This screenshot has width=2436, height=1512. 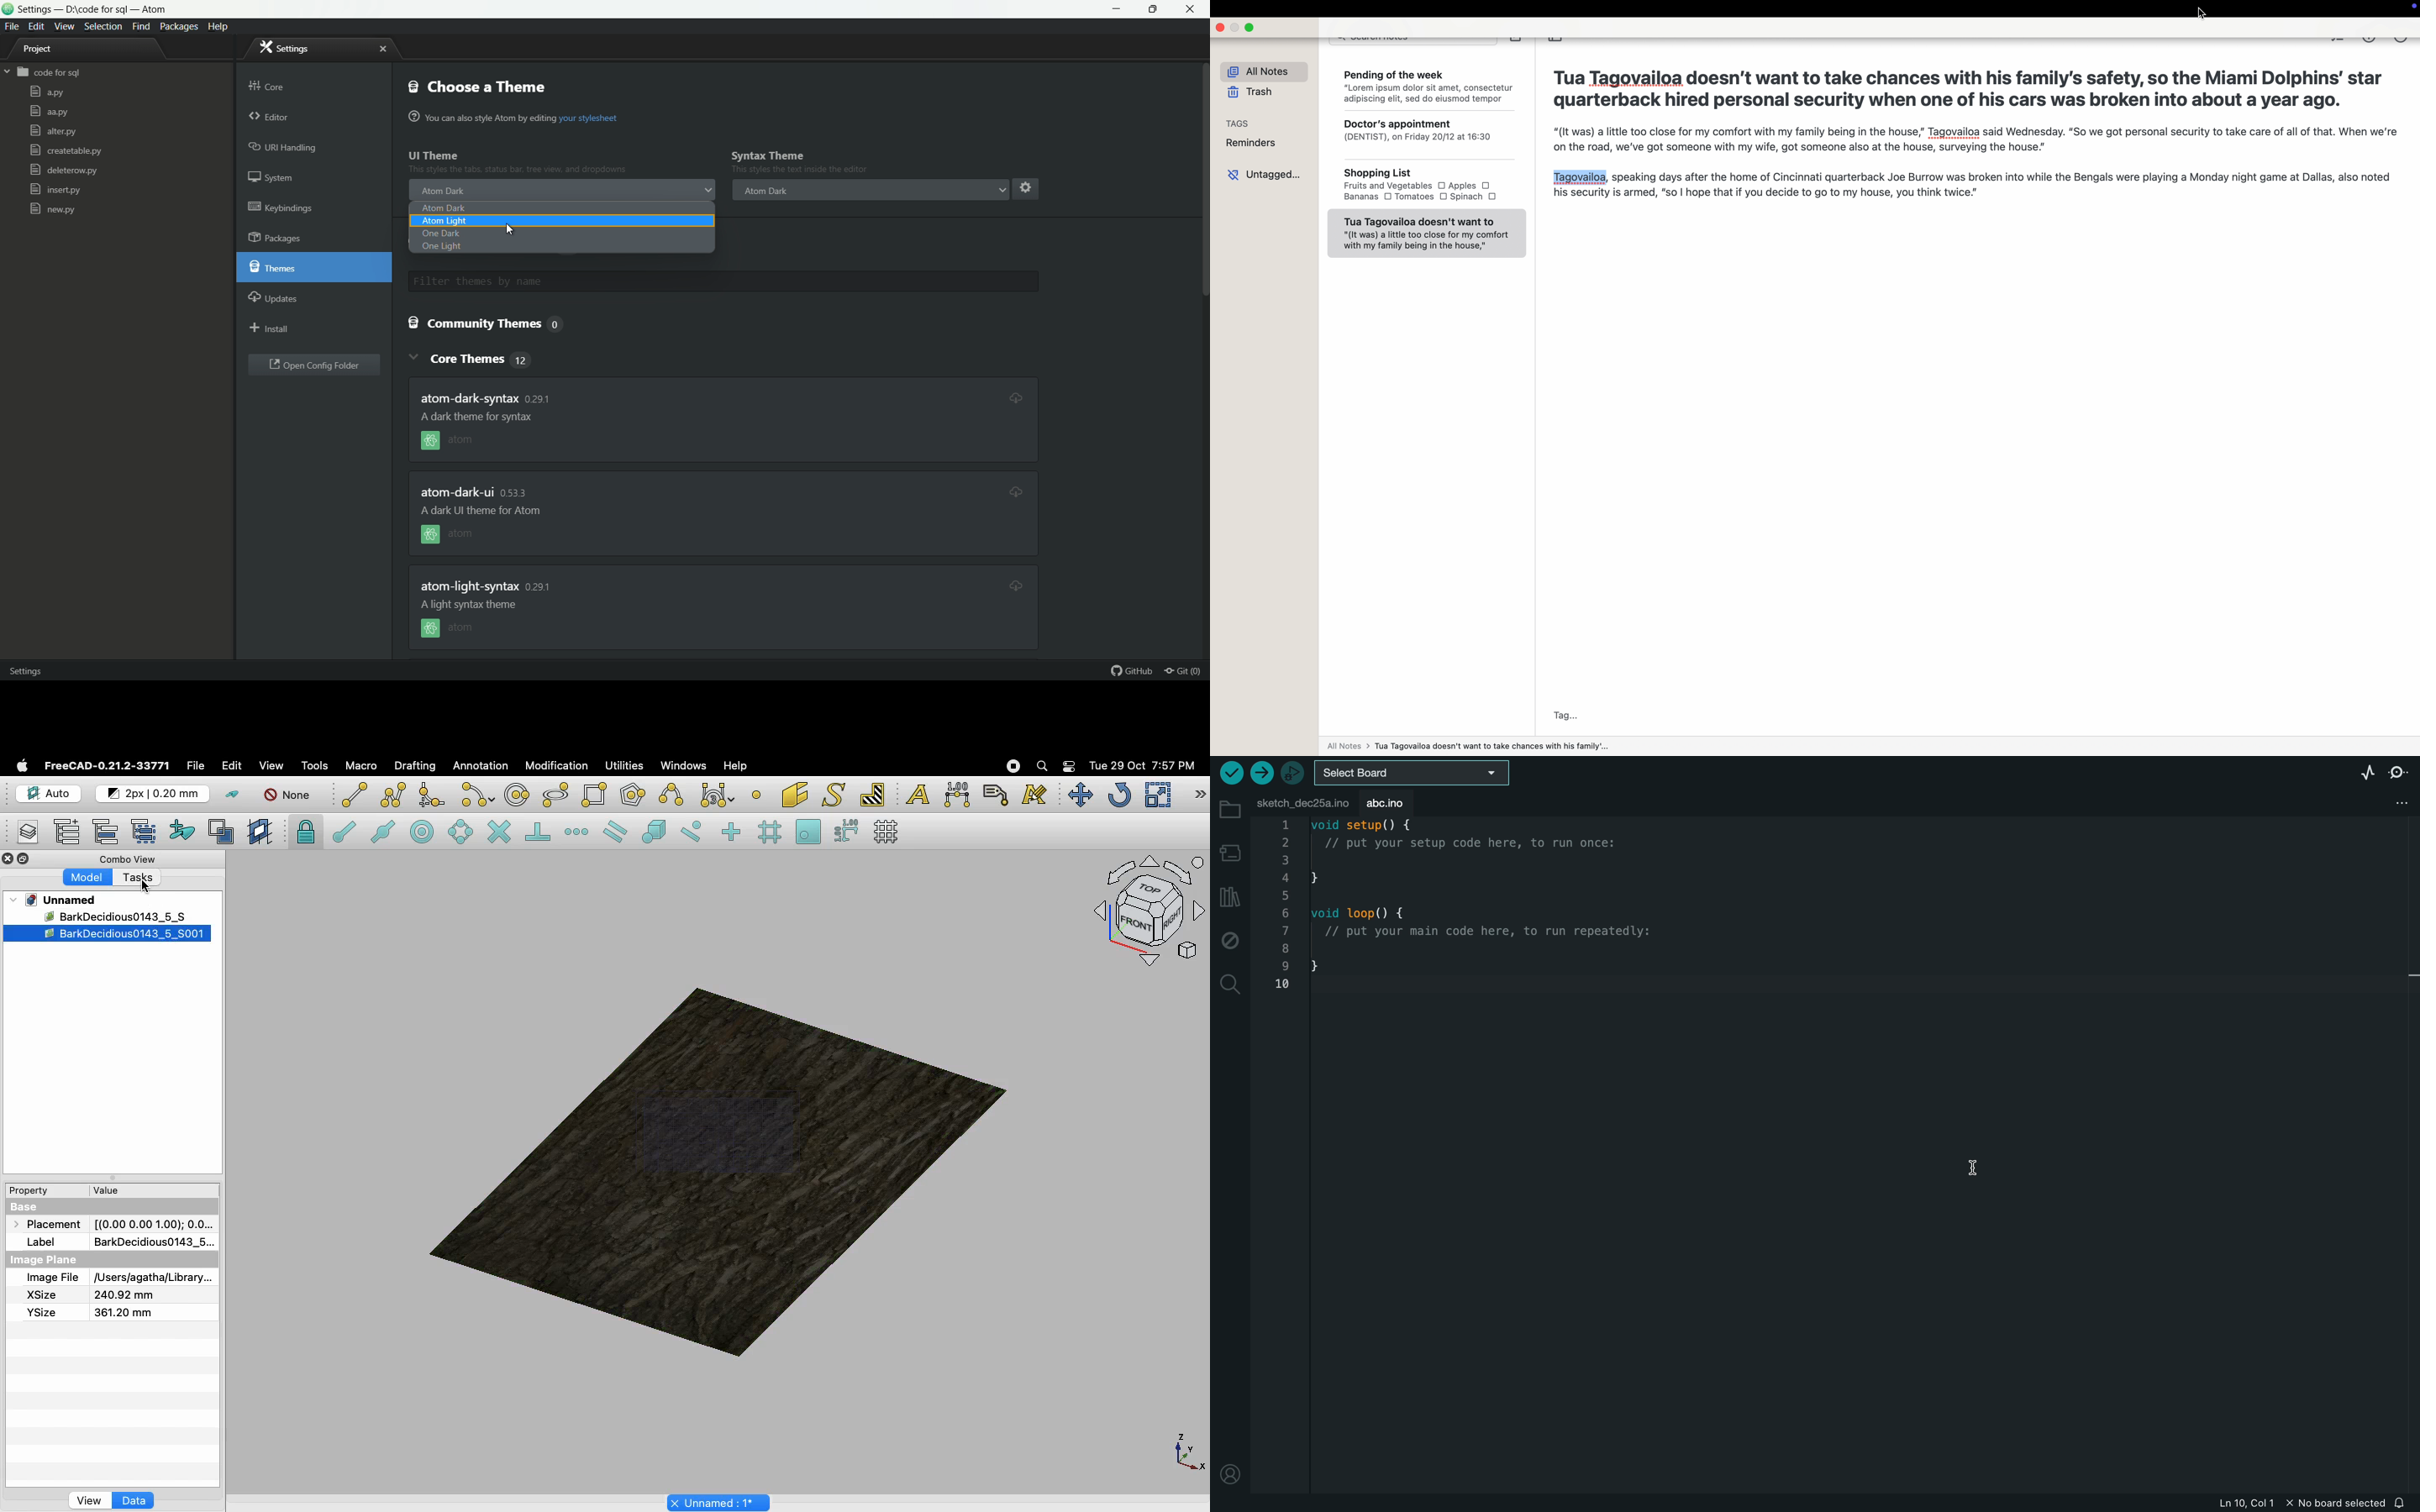 What do you see at coordinates (887, 832) in the screenshot?
I see `Toggle grid` at bounding box center [887, 832].